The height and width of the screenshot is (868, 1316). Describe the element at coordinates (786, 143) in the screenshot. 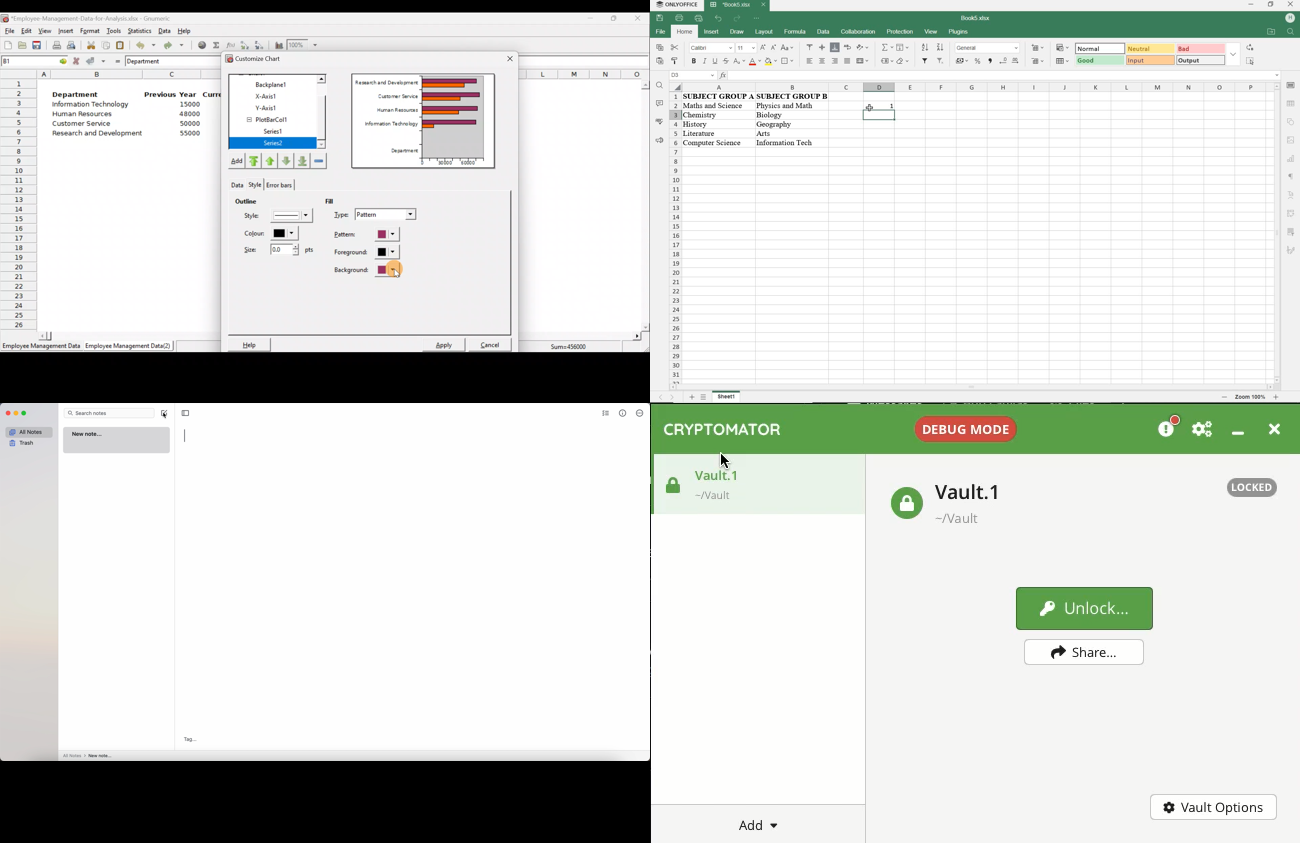

I see `` at that location.